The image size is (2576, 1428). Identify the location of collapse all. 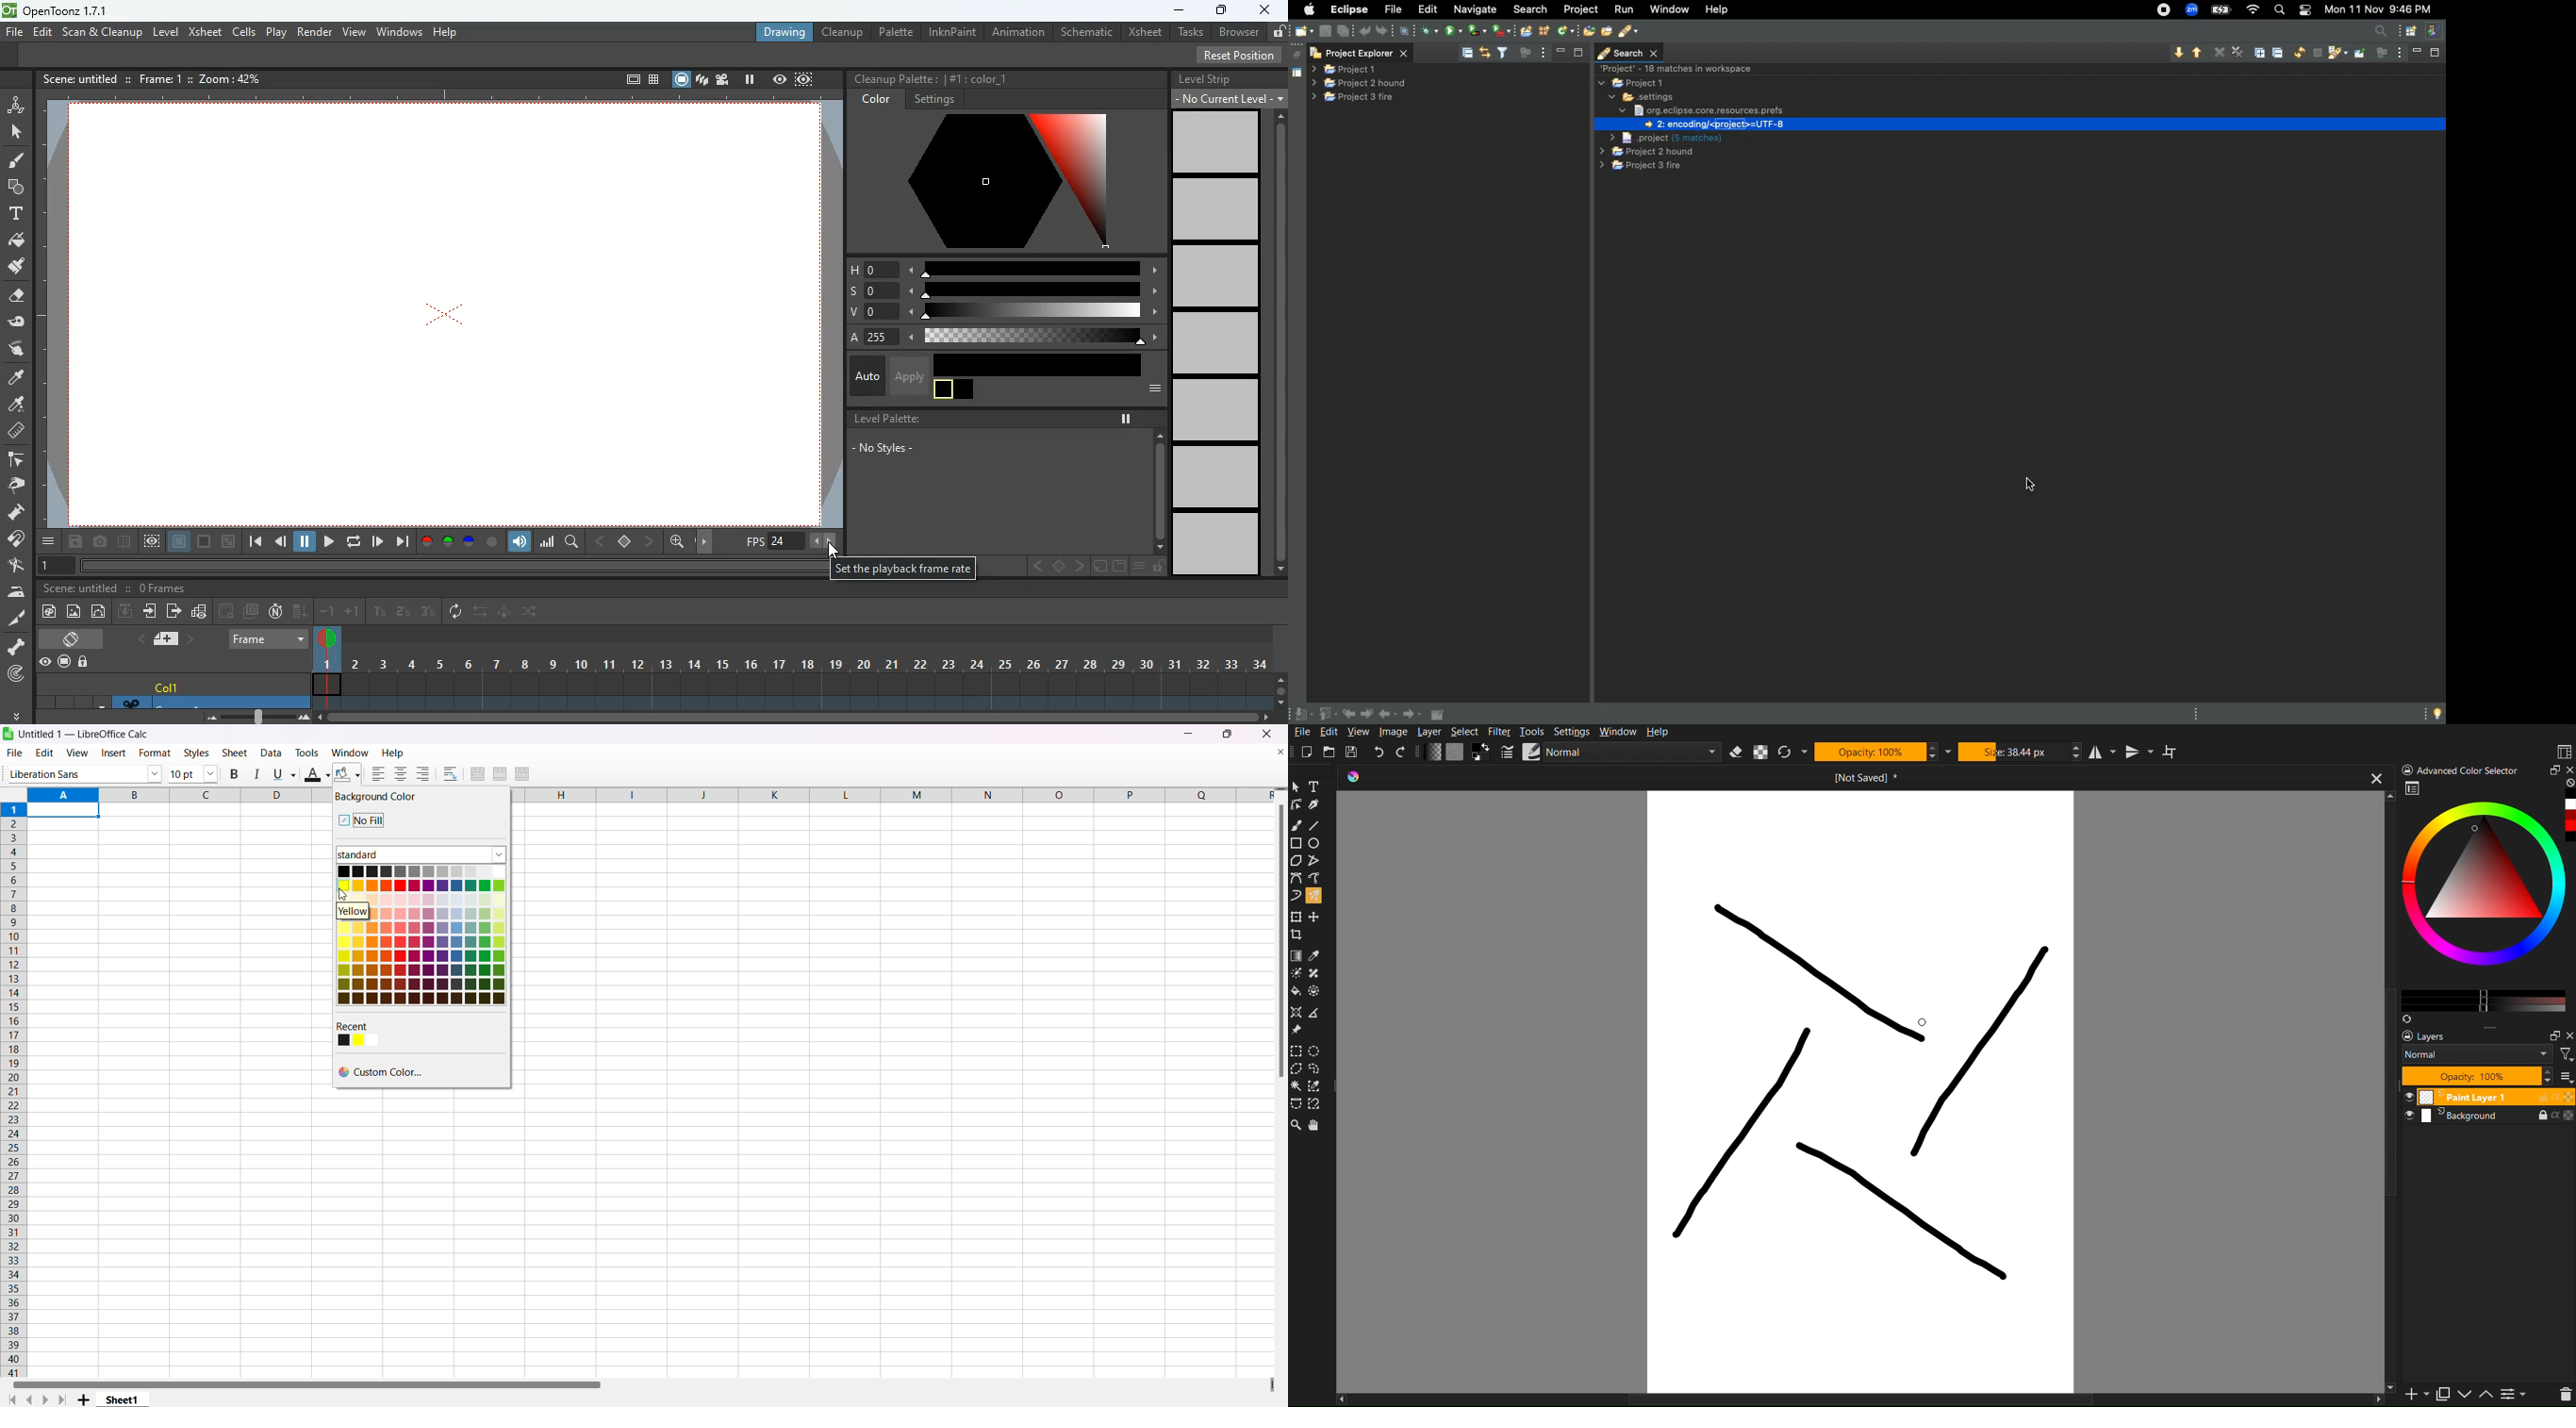
(1467, 51).